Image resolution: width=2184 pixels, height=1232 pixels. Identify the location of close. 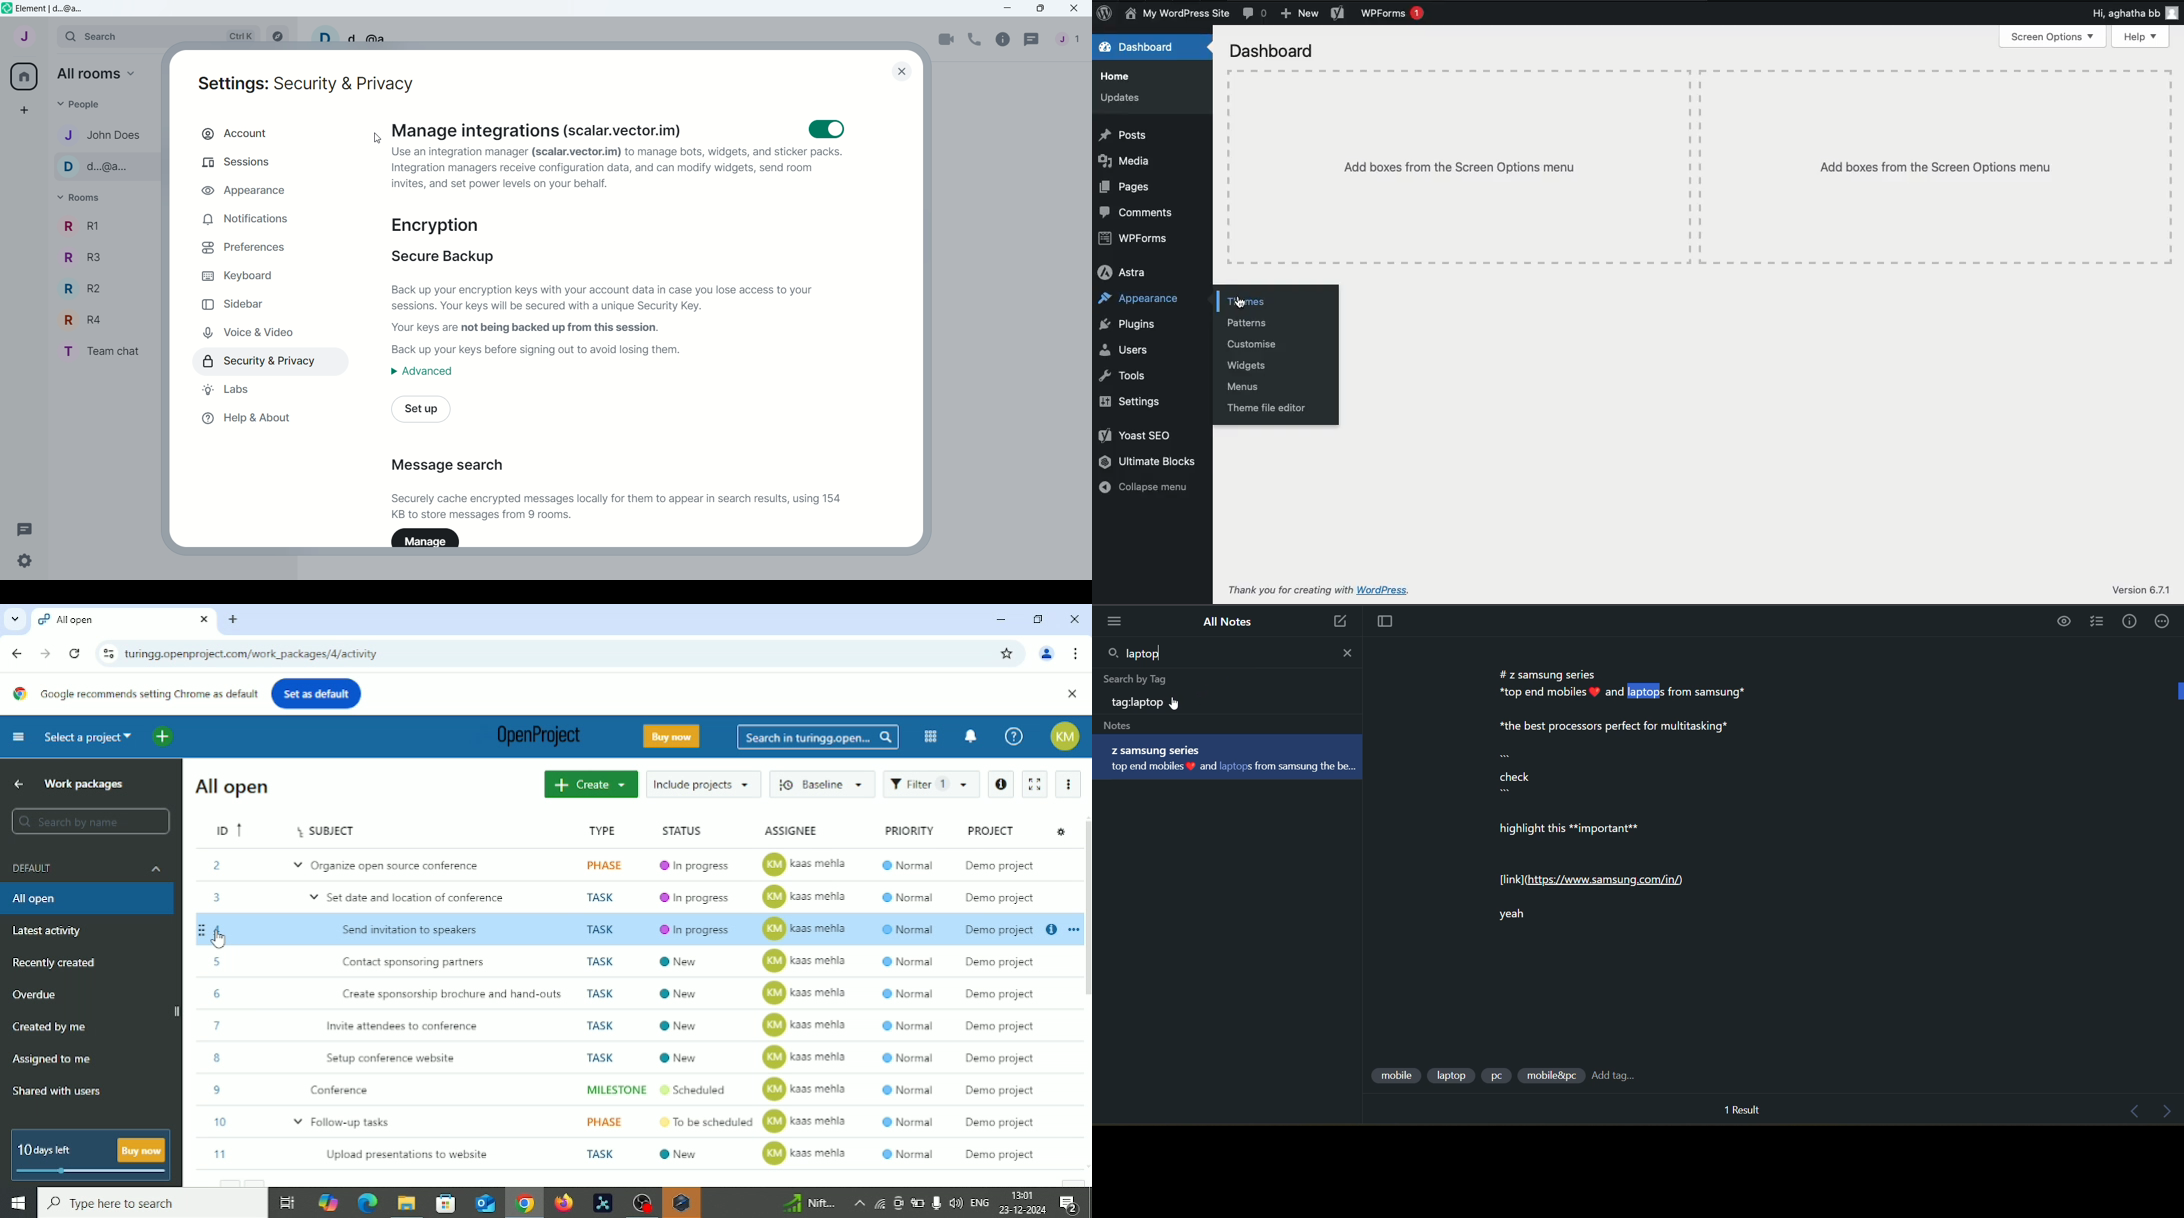
(1076, 9).